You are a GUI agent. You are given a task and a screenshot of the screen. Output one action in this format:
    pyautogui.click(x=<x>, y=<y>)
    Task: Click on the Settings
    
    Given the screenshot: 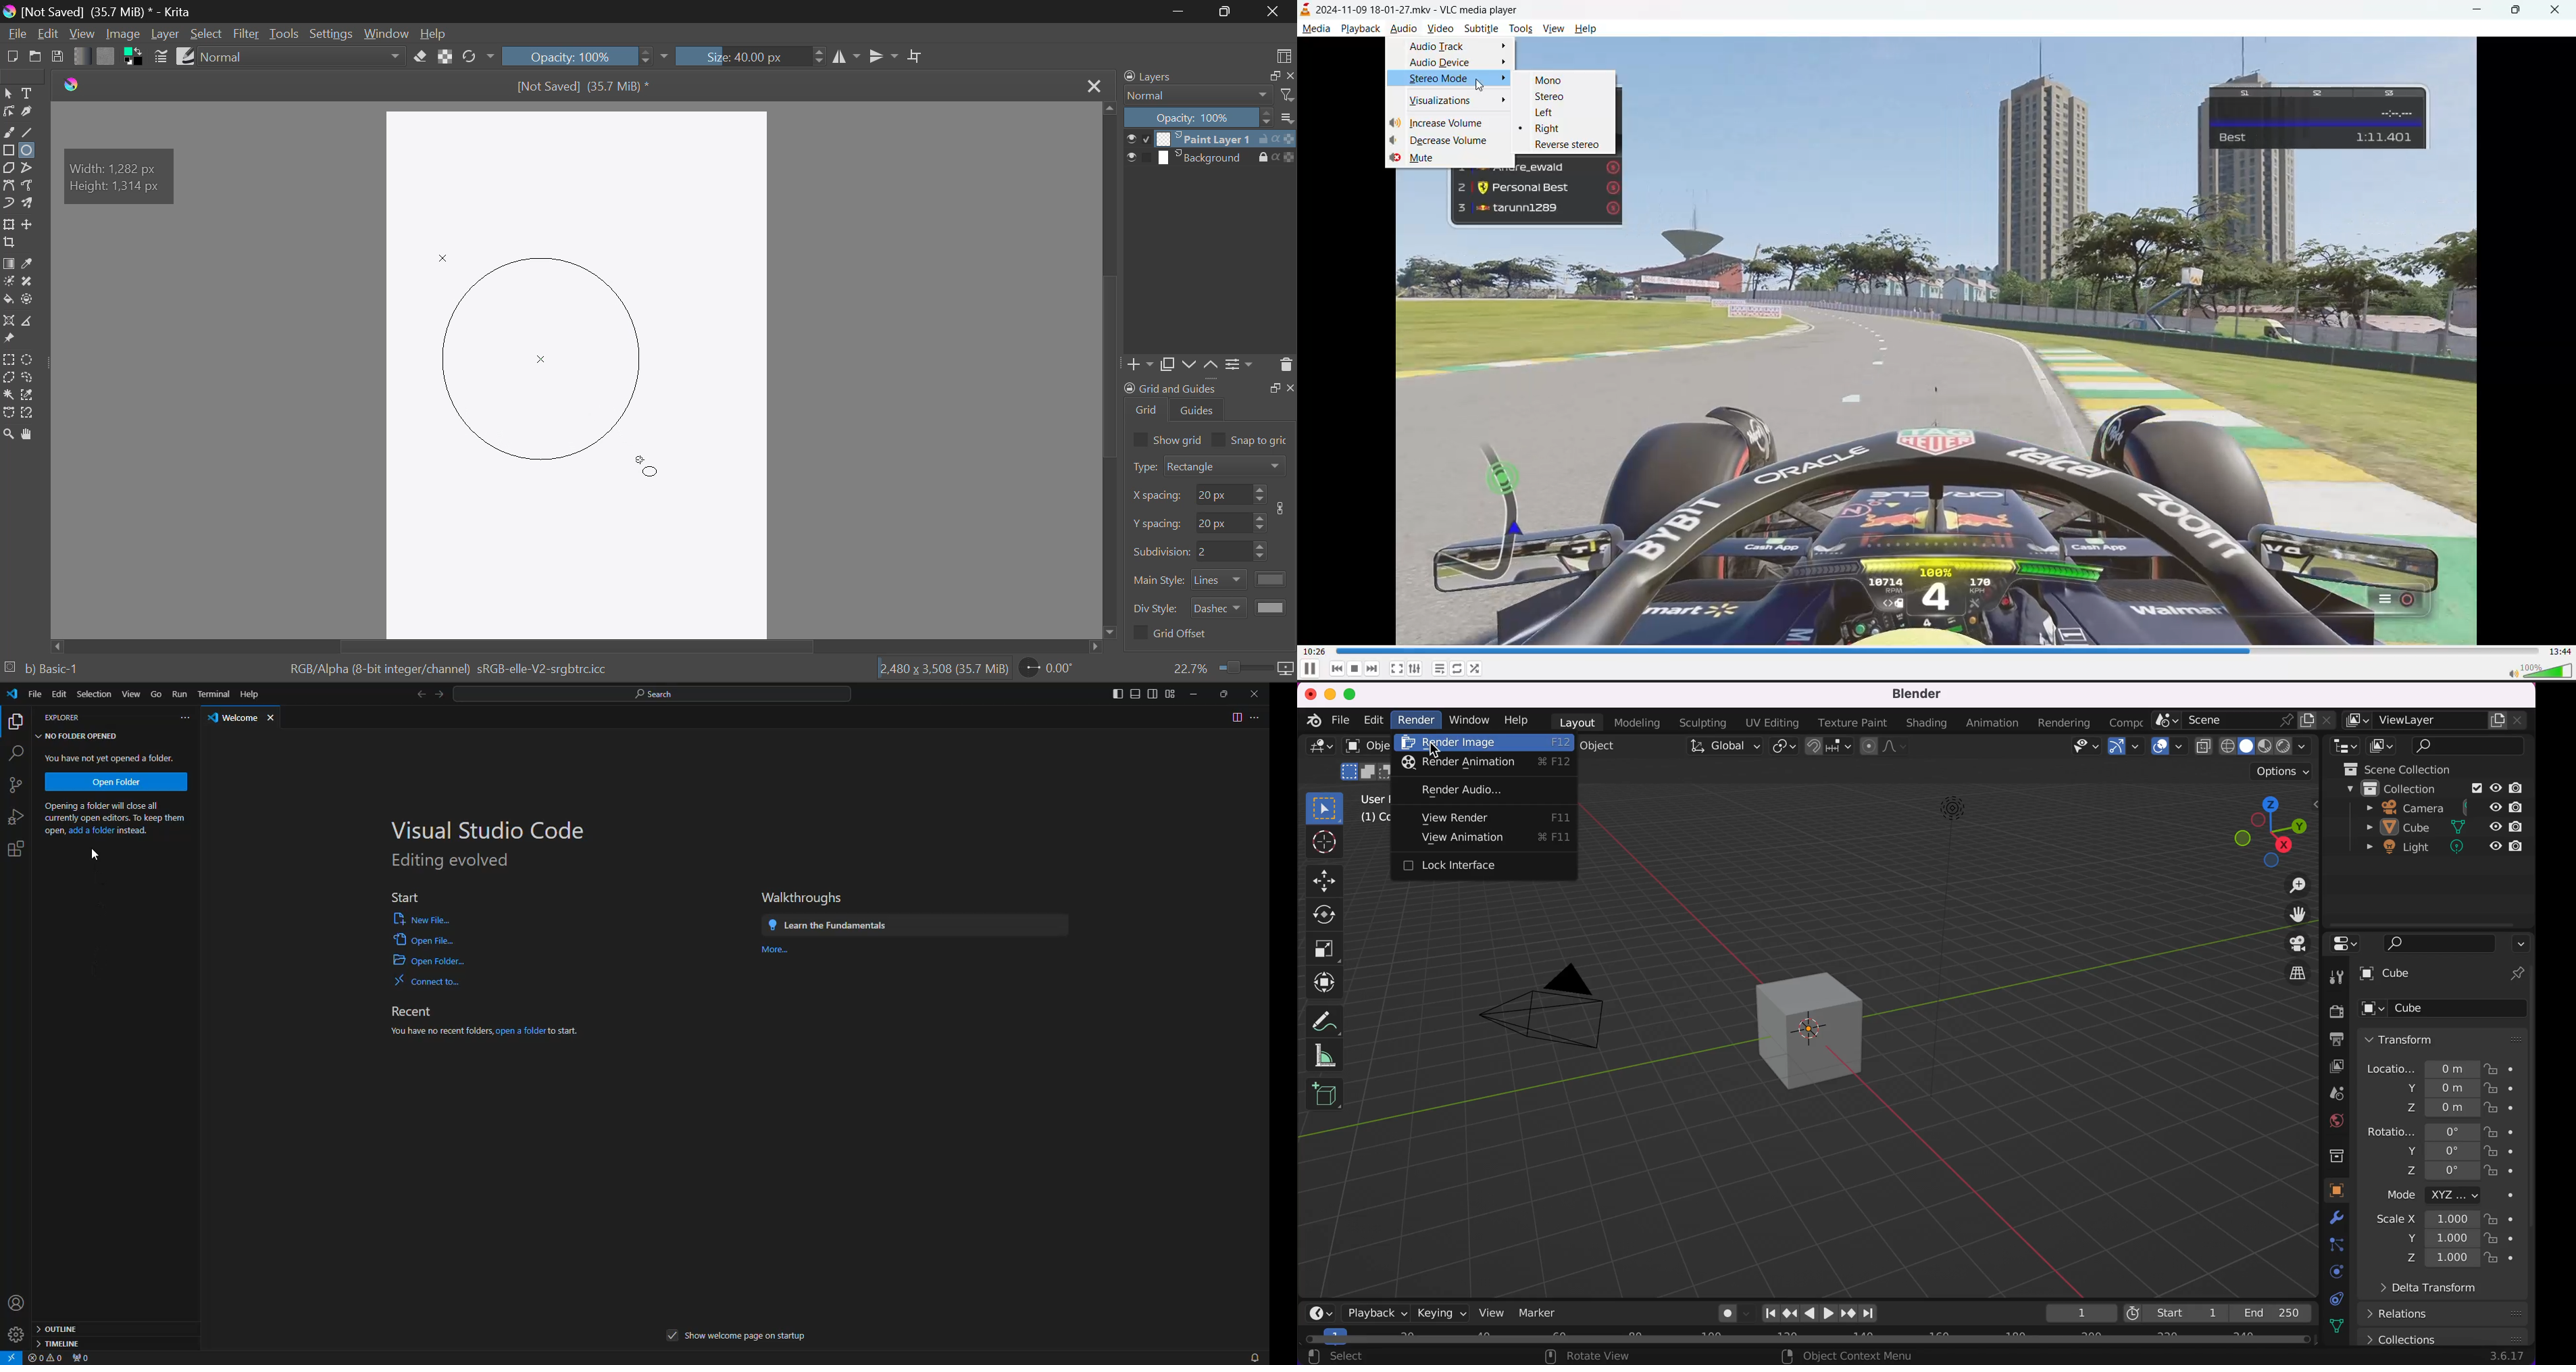 What is the action you would take?
    pyautogui.click(x=330, y=34)
    